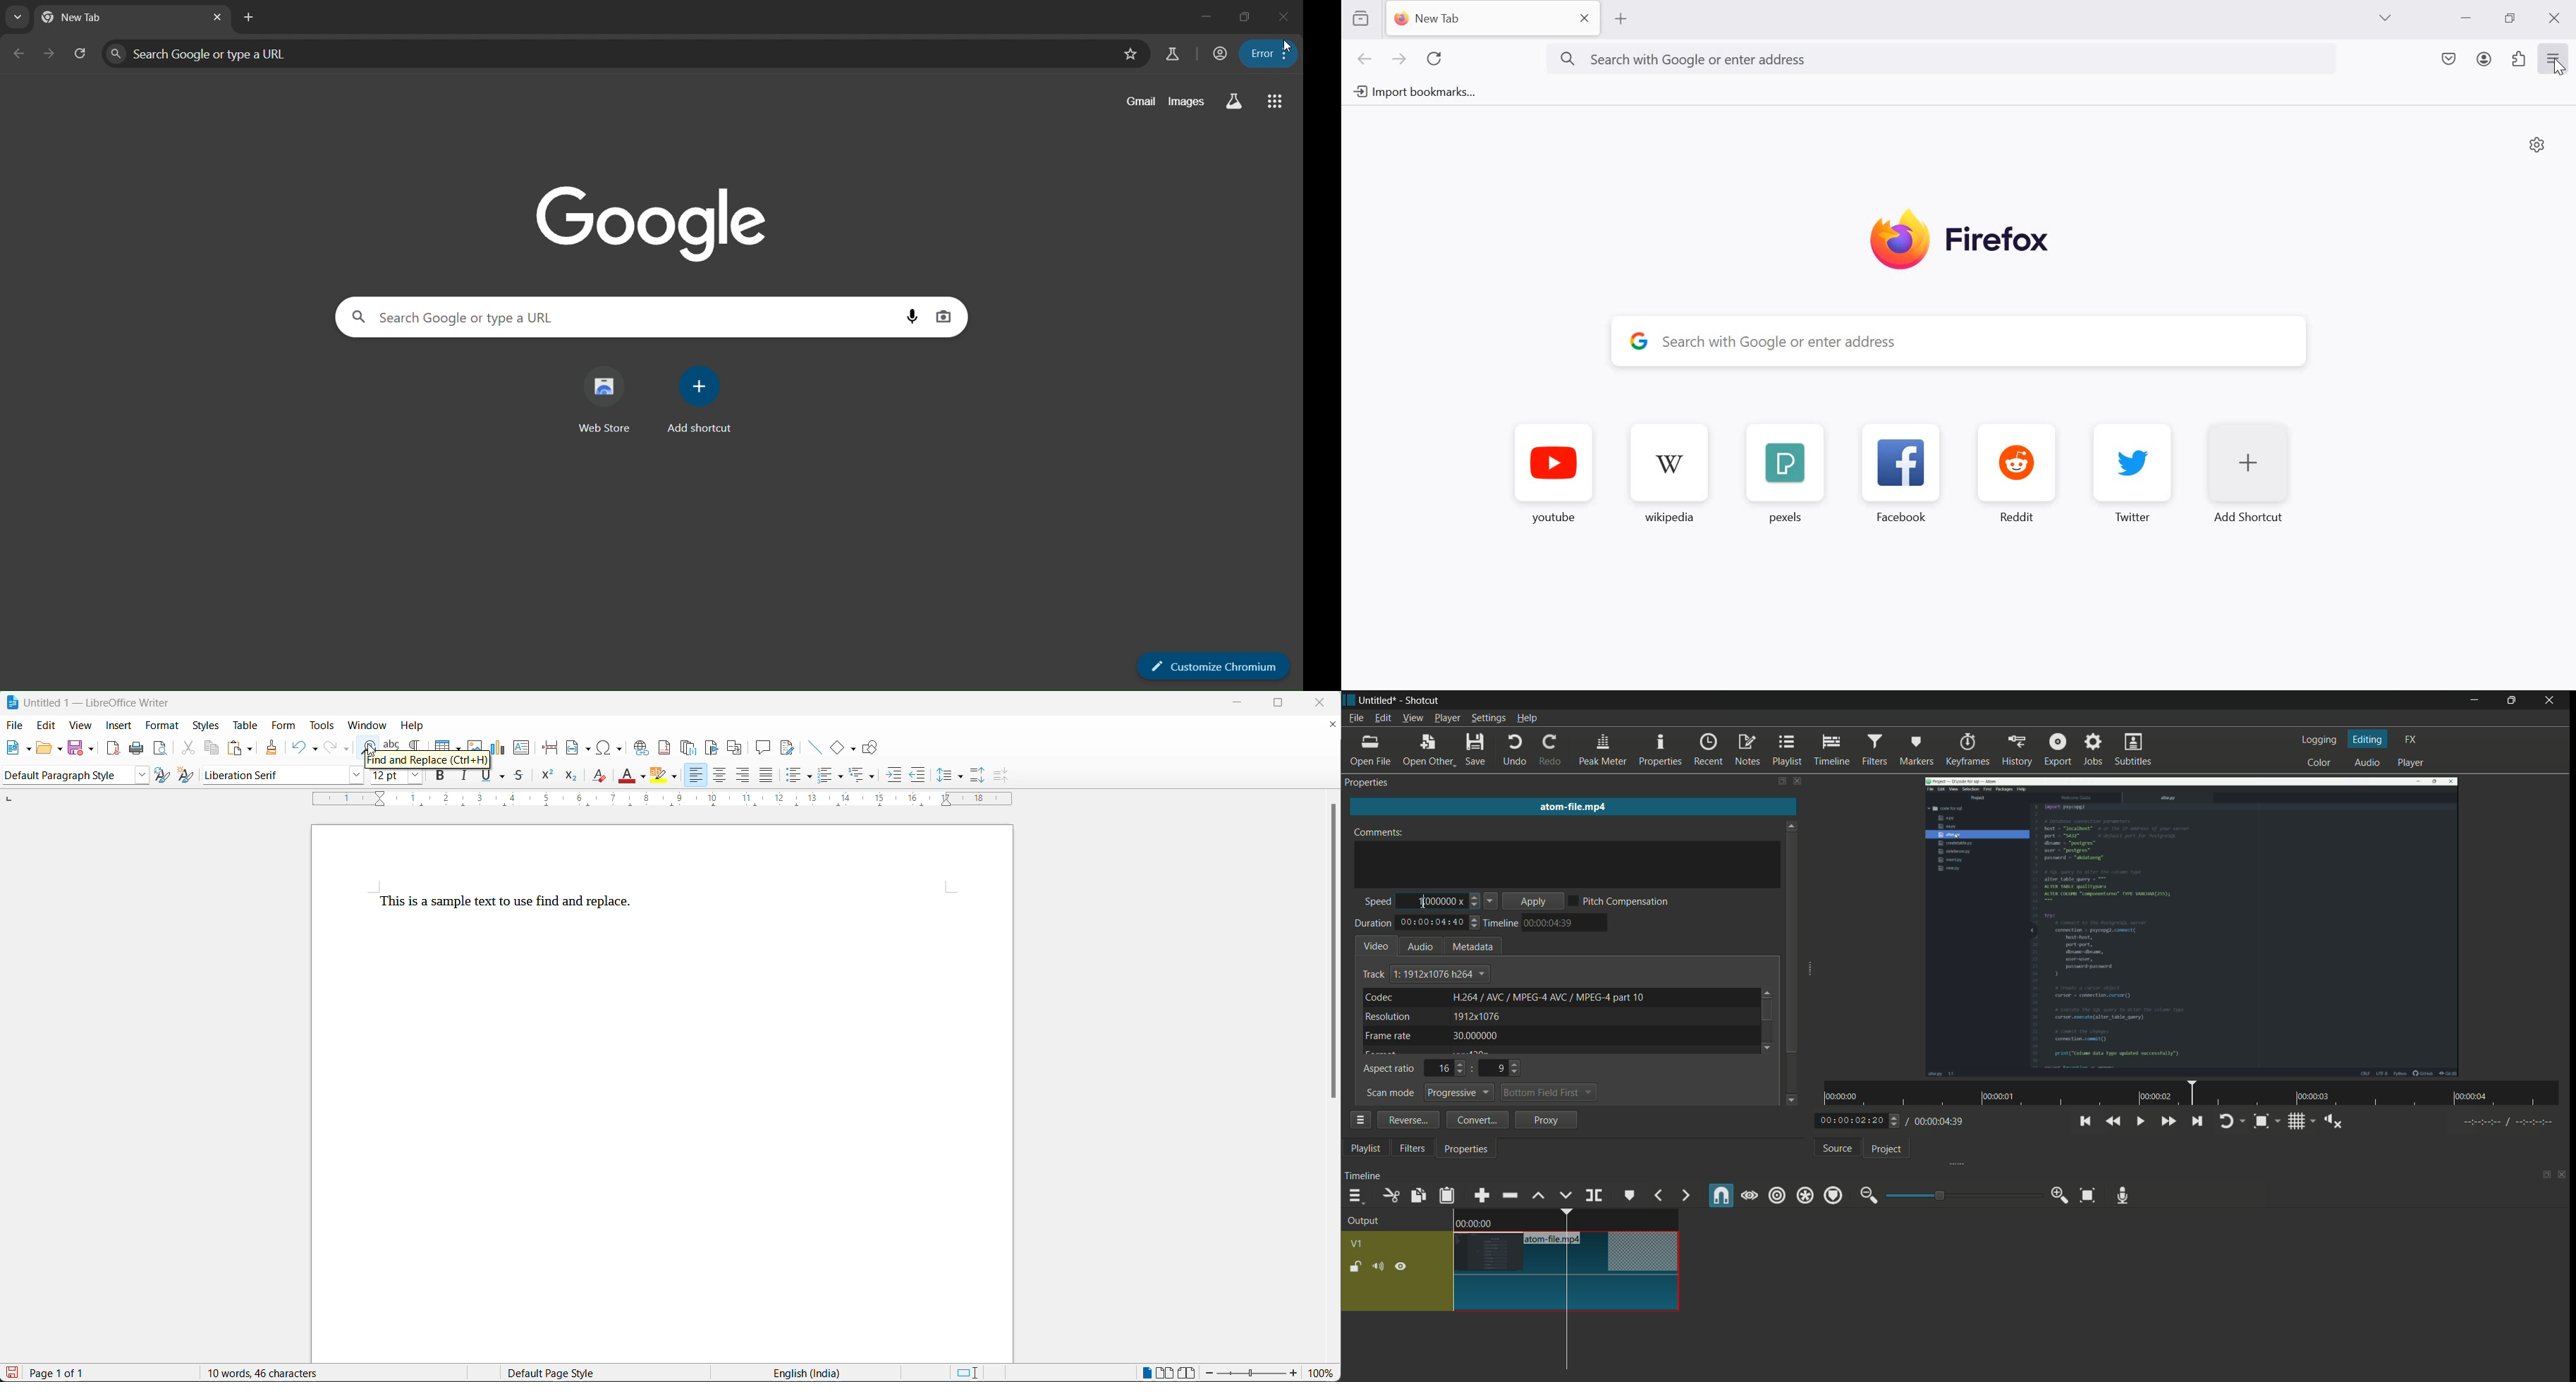 The height and width of the screenshot is (1400, 2576). Describe the element at coordinates (1963, 1194) in the screenshot. I see `adjustment bar` at that location.